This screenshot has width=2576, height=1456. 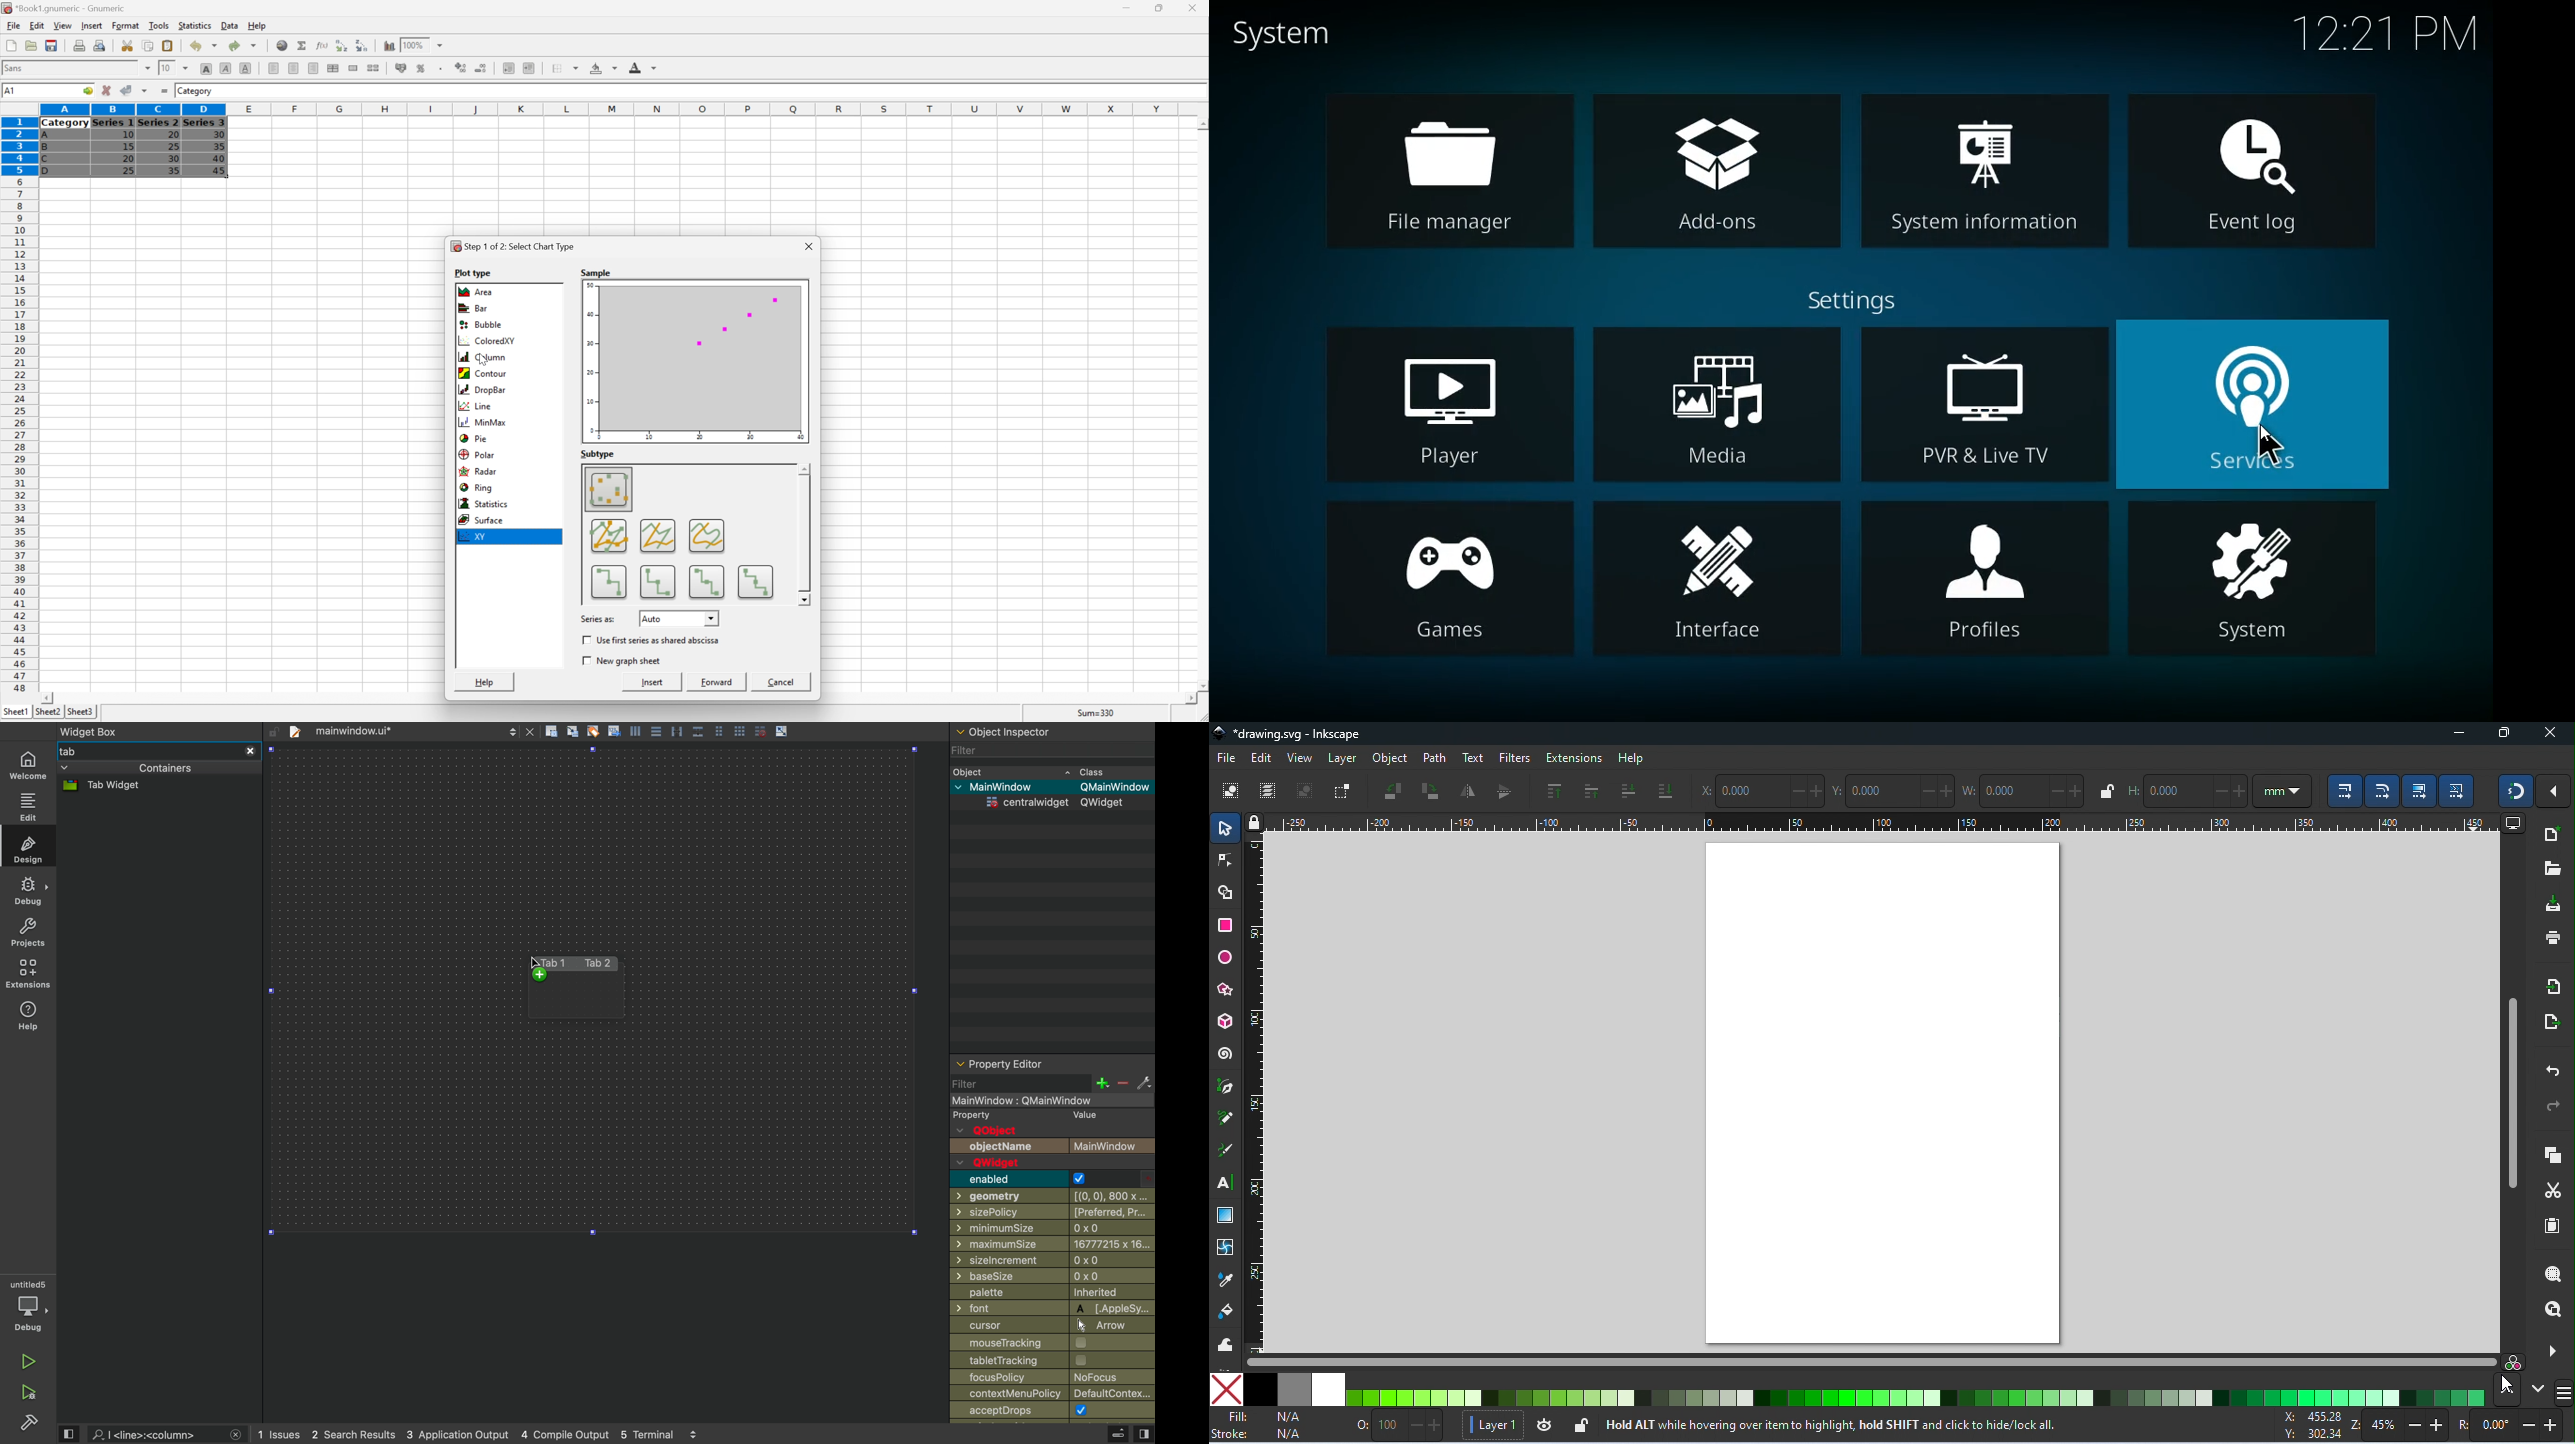 What do you see at coordinates (1051, 1146) in the screenshot?
I see `objectname` at bounding box center [1051, 1146].